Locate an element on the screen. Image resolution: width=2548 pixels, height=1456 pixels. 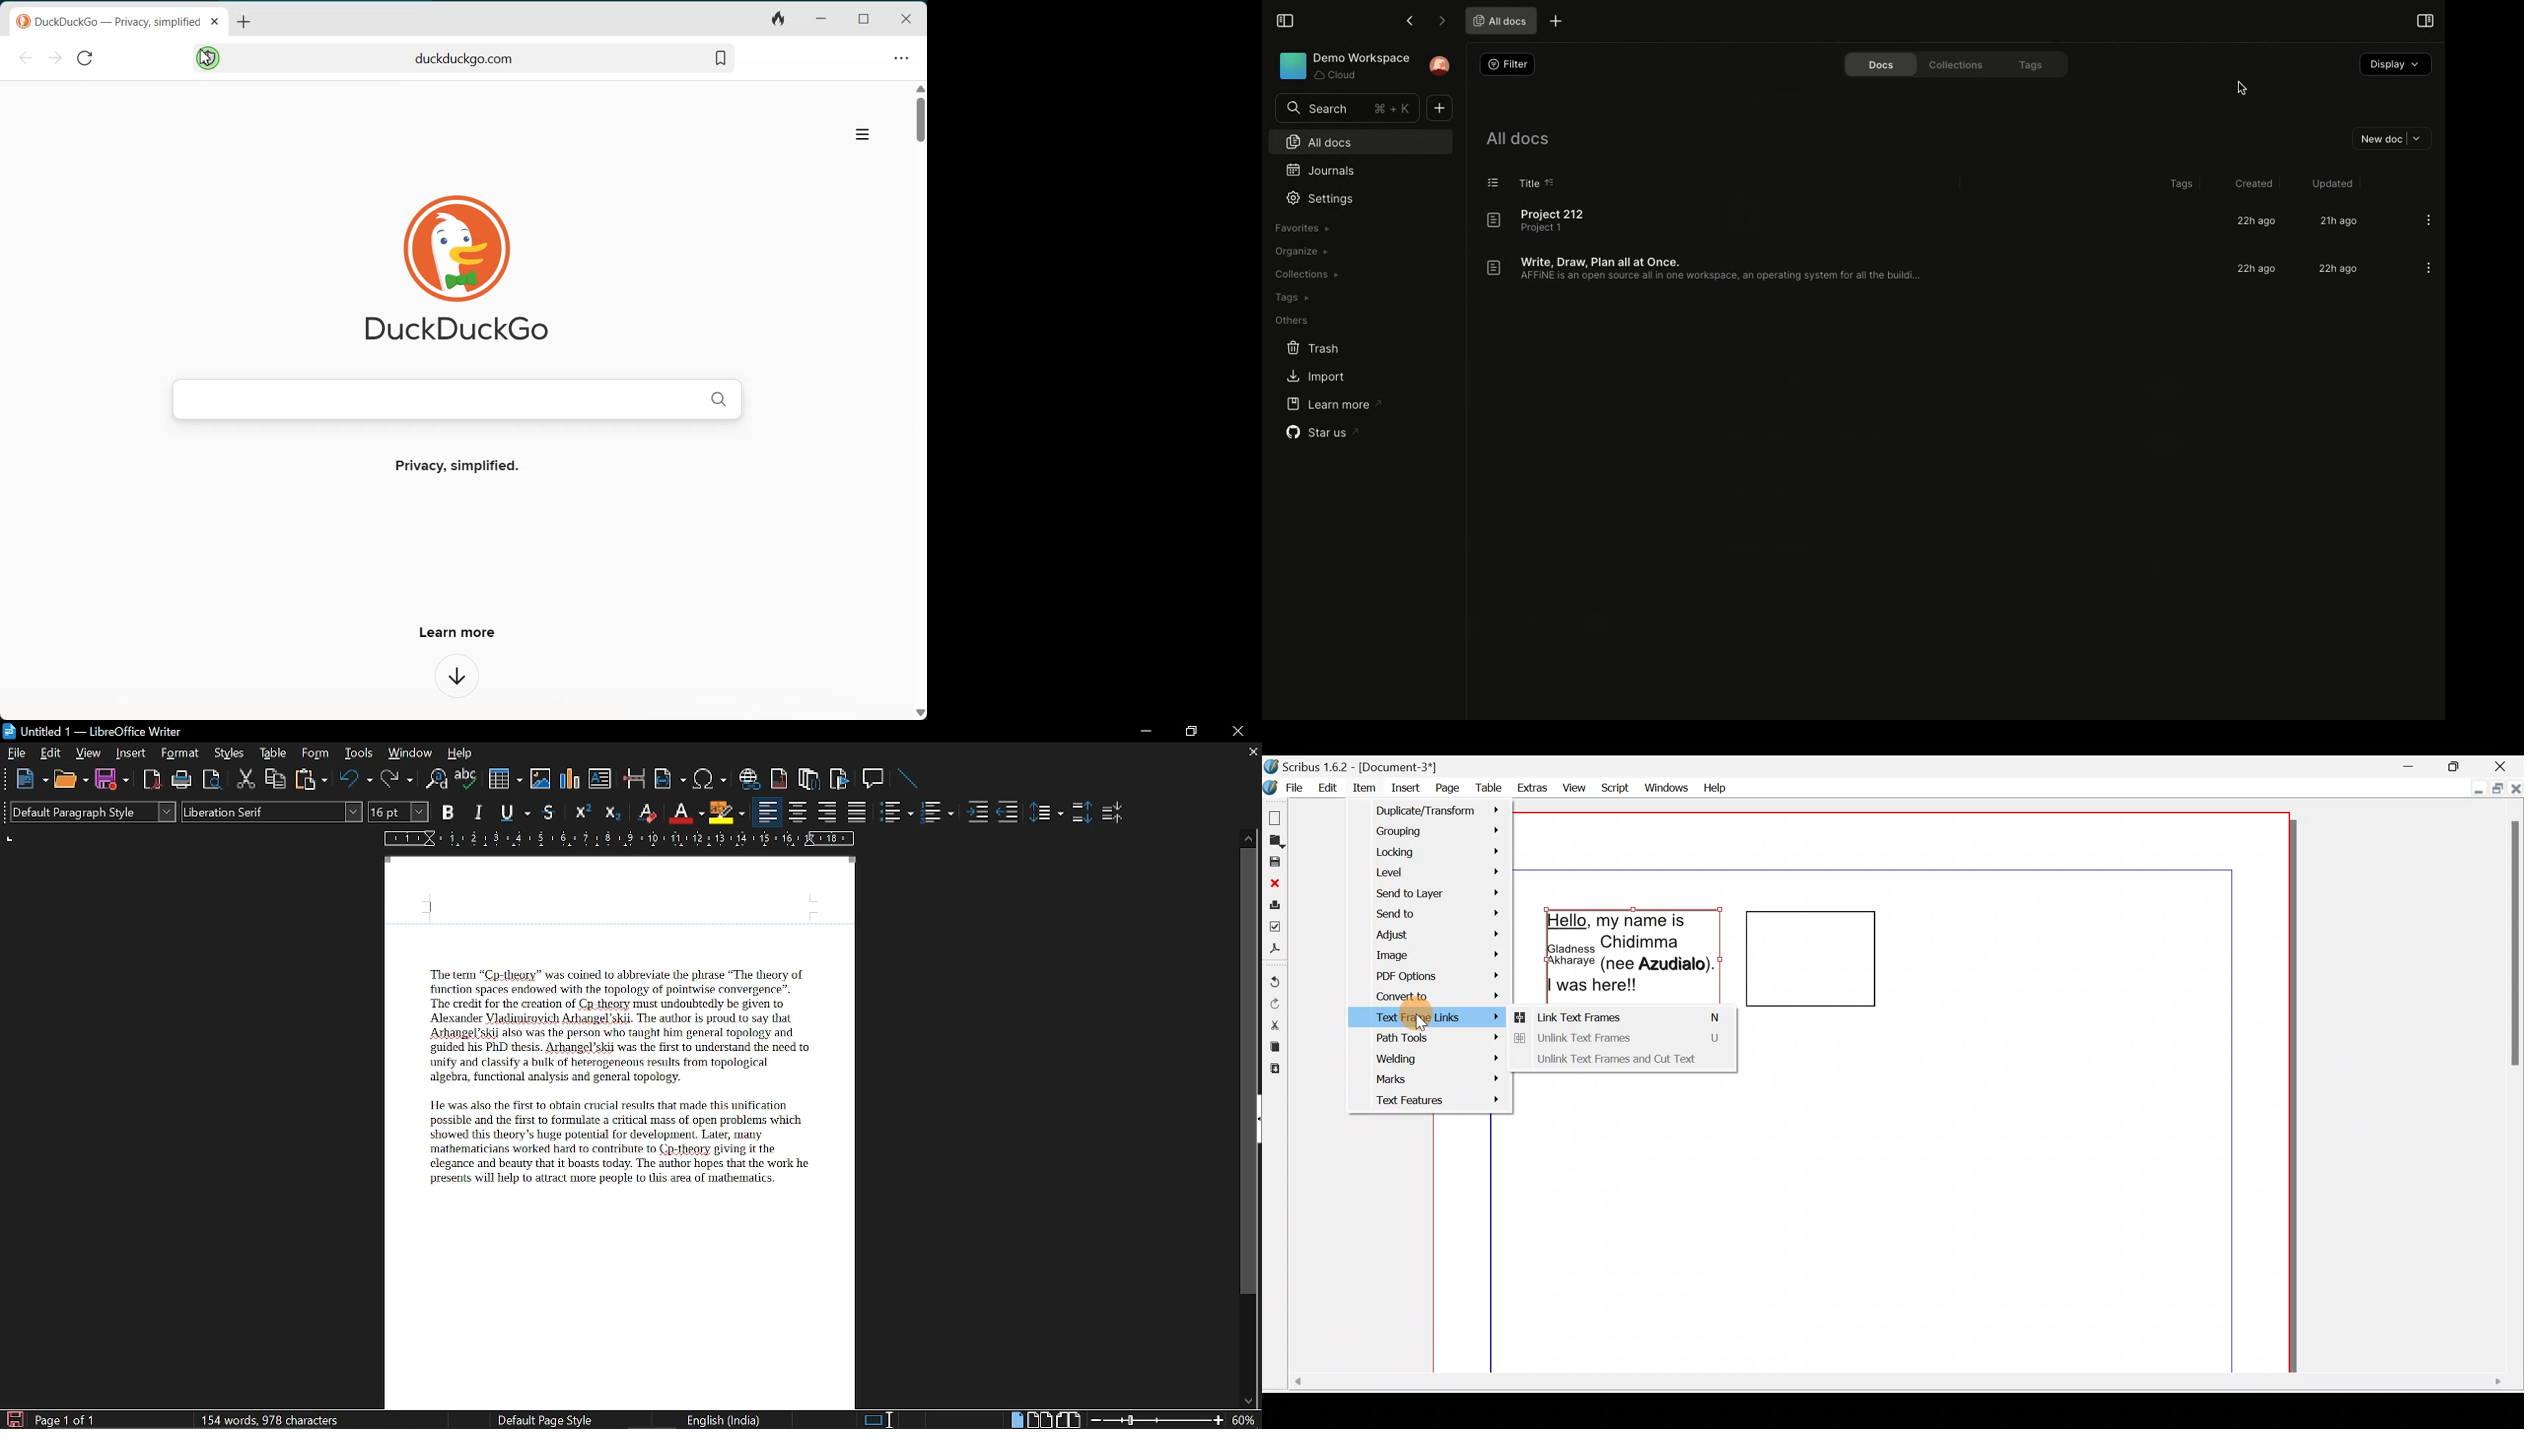
Toggle preview is located at coordinates (211, 780).